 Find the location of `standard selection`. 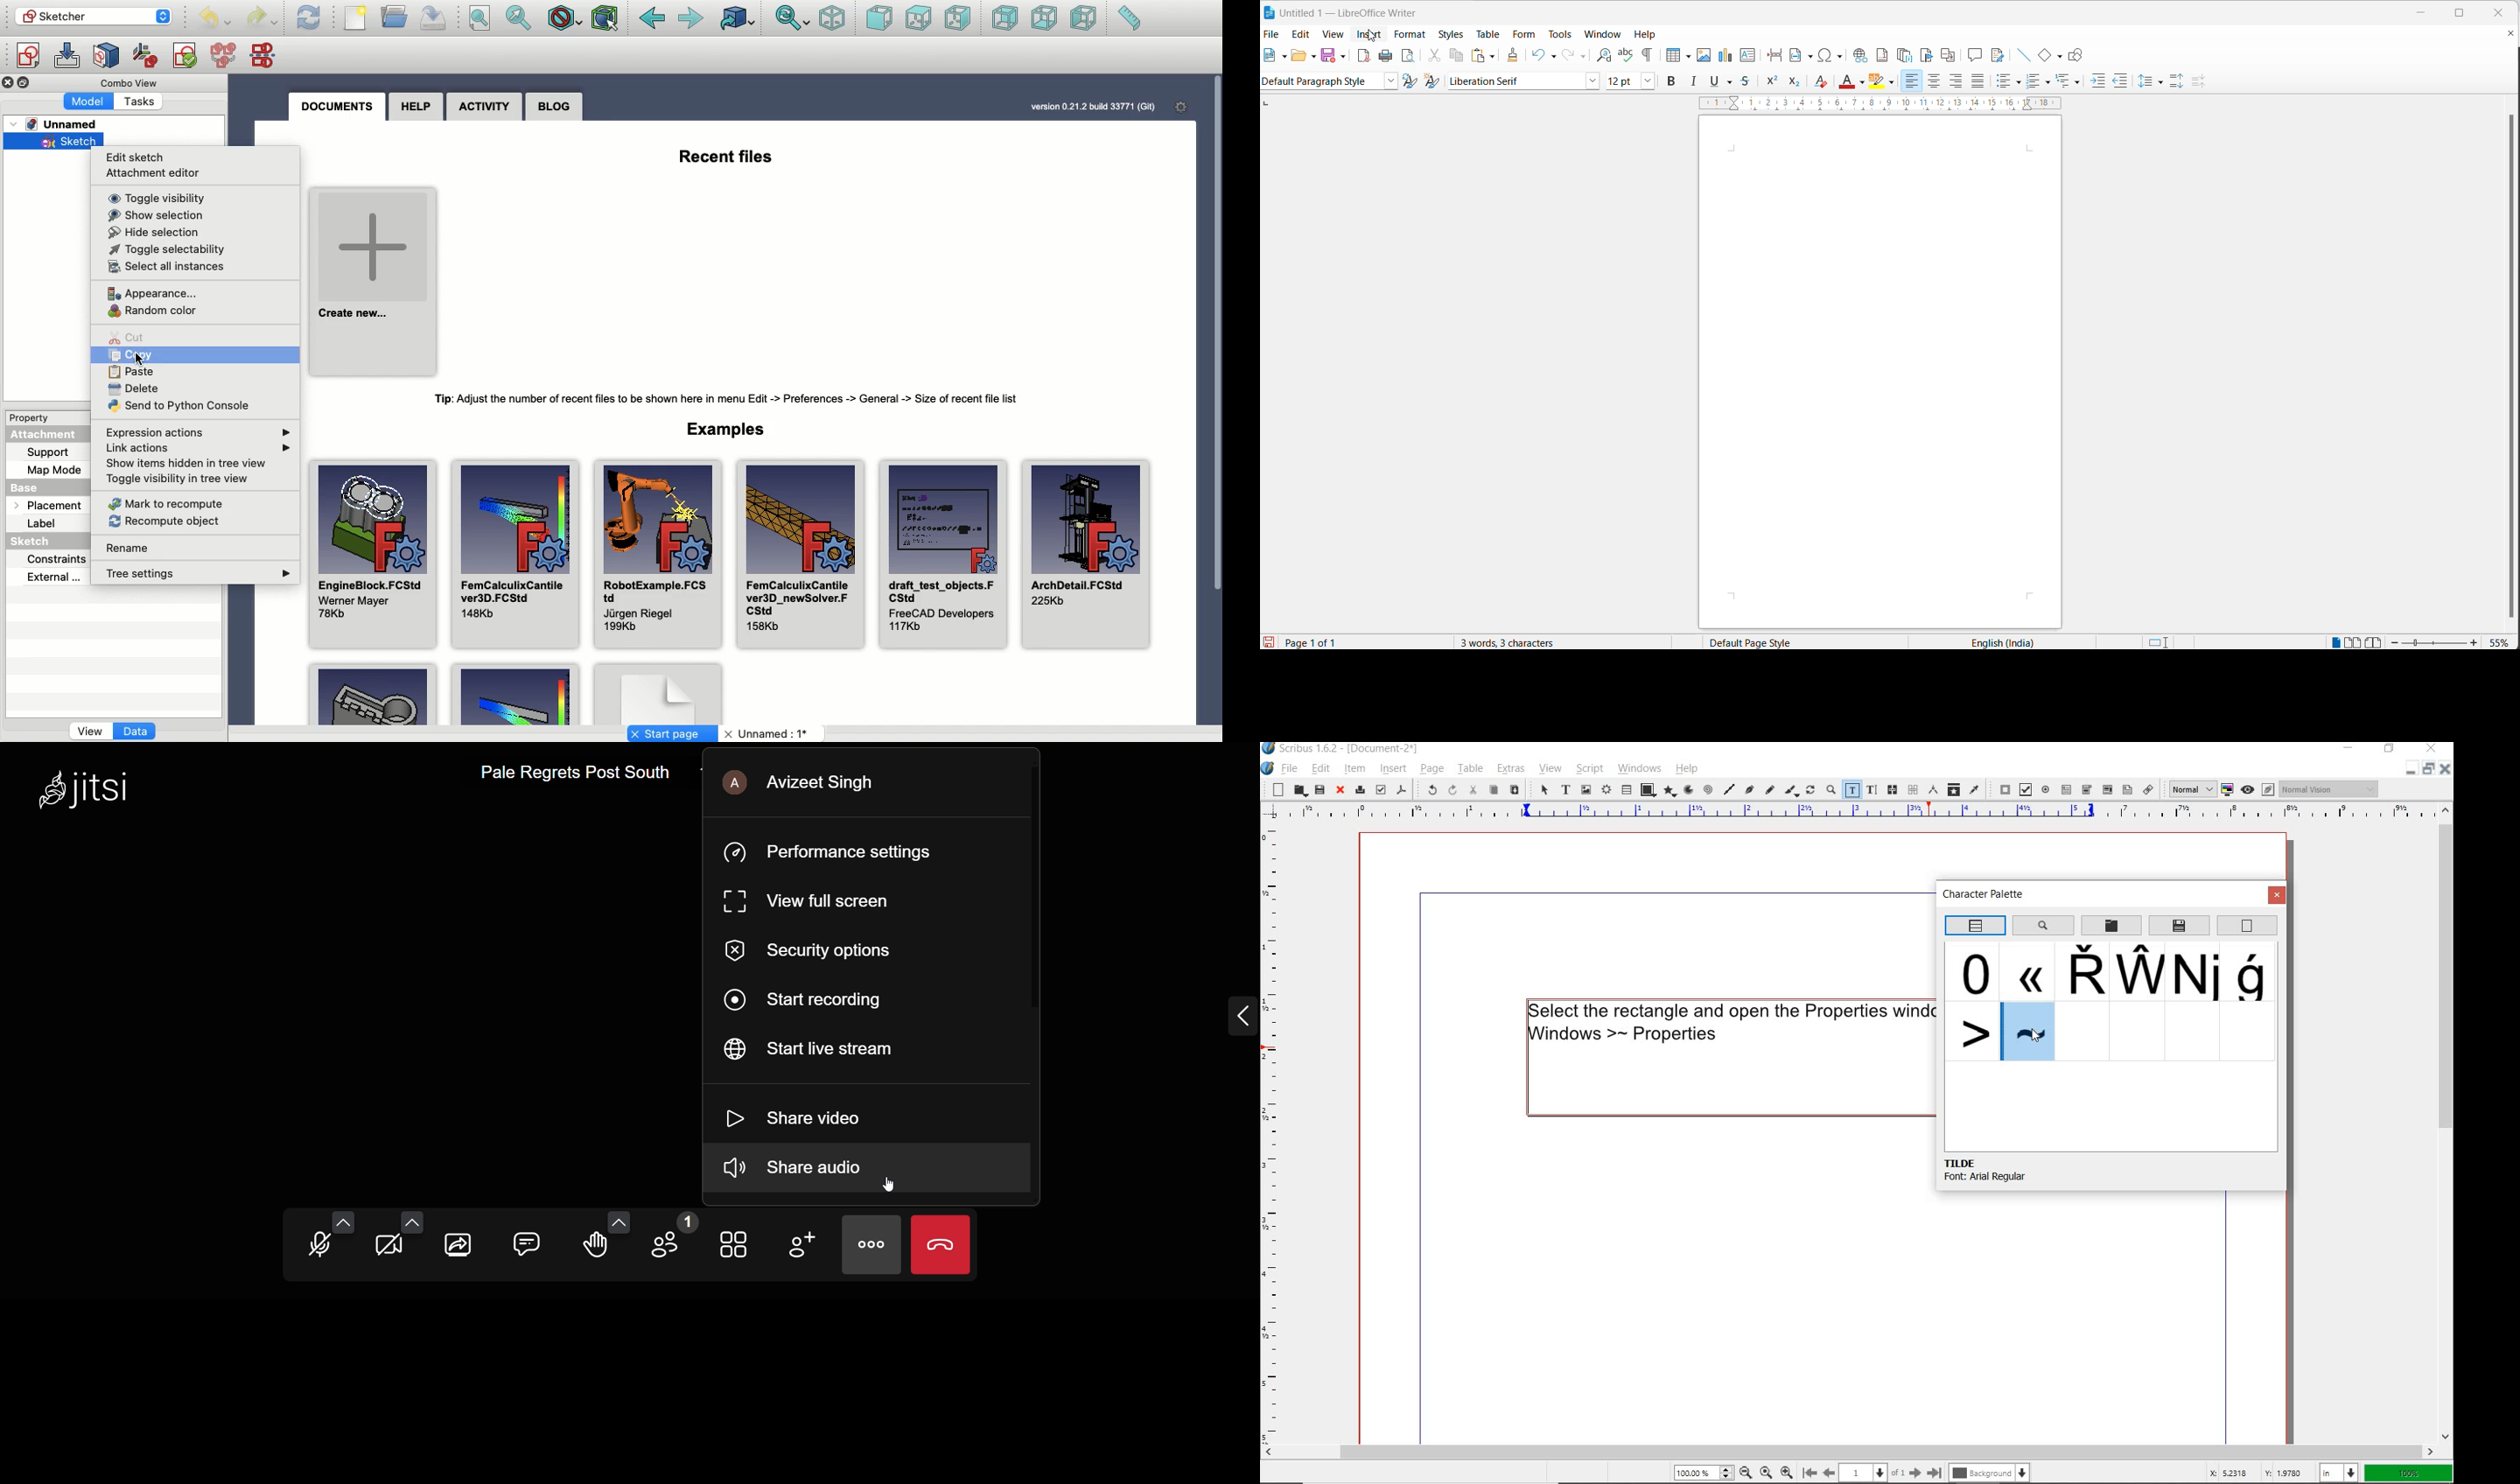

standard selection is located at coordinates (2161, 643).